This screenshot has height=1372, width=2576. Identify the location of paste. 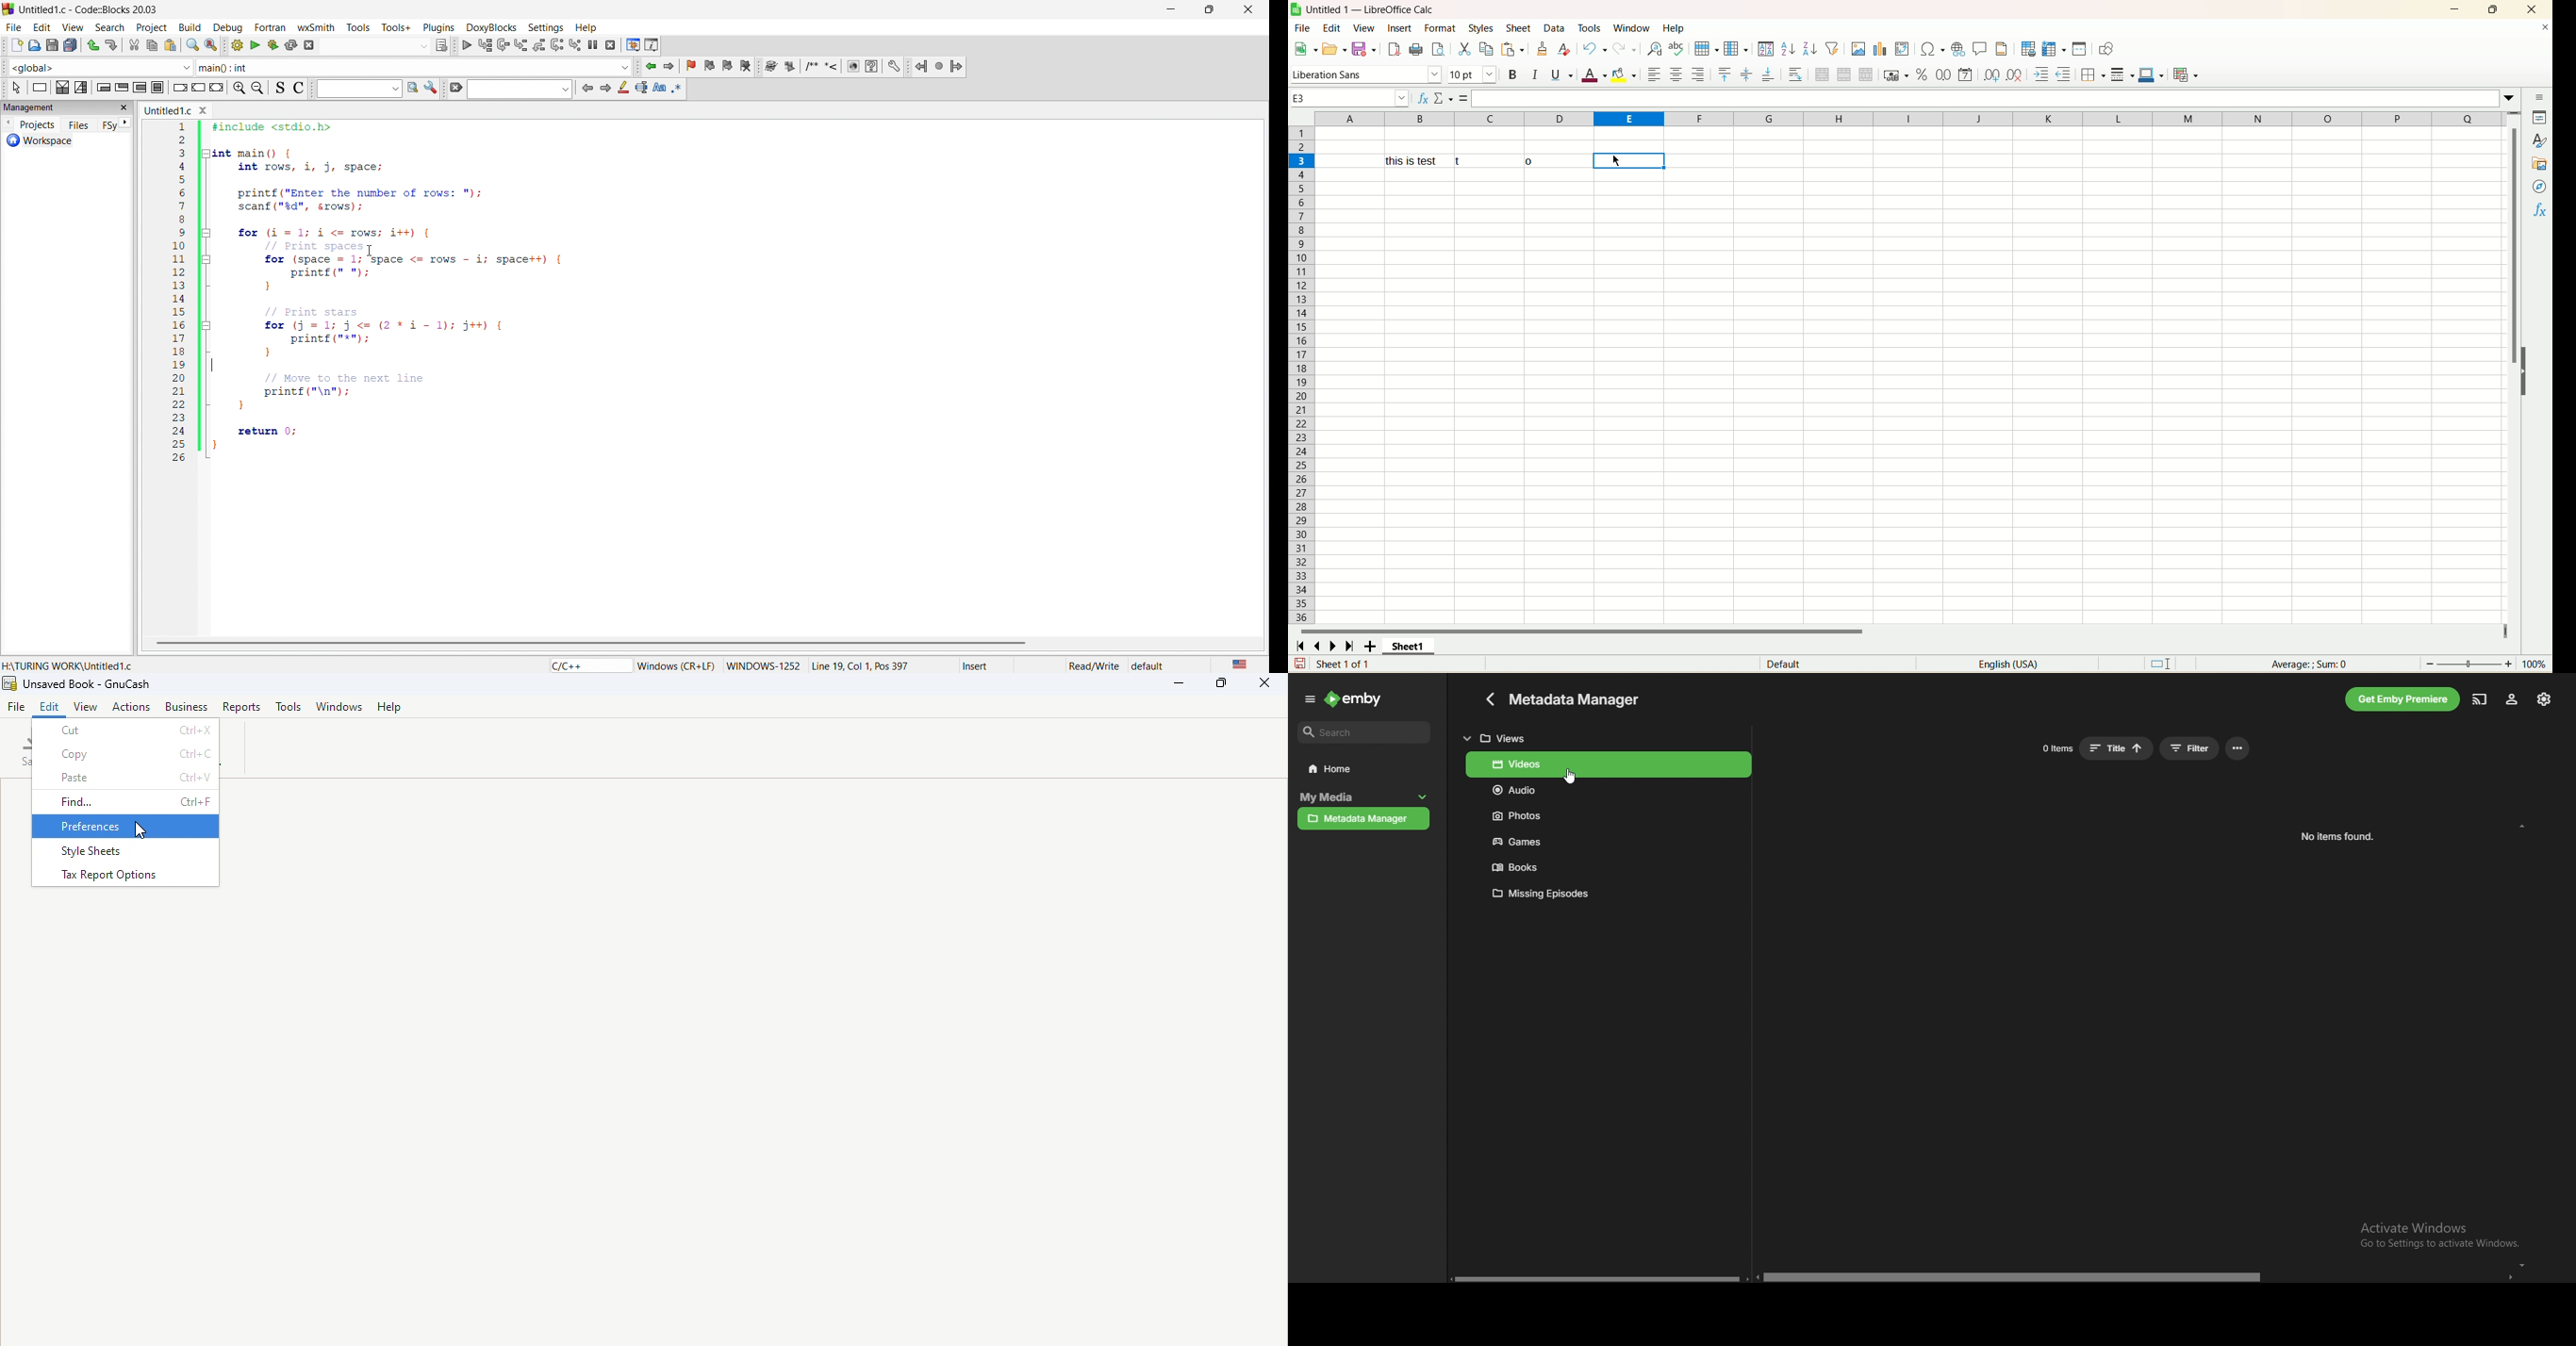
(1512, 49).